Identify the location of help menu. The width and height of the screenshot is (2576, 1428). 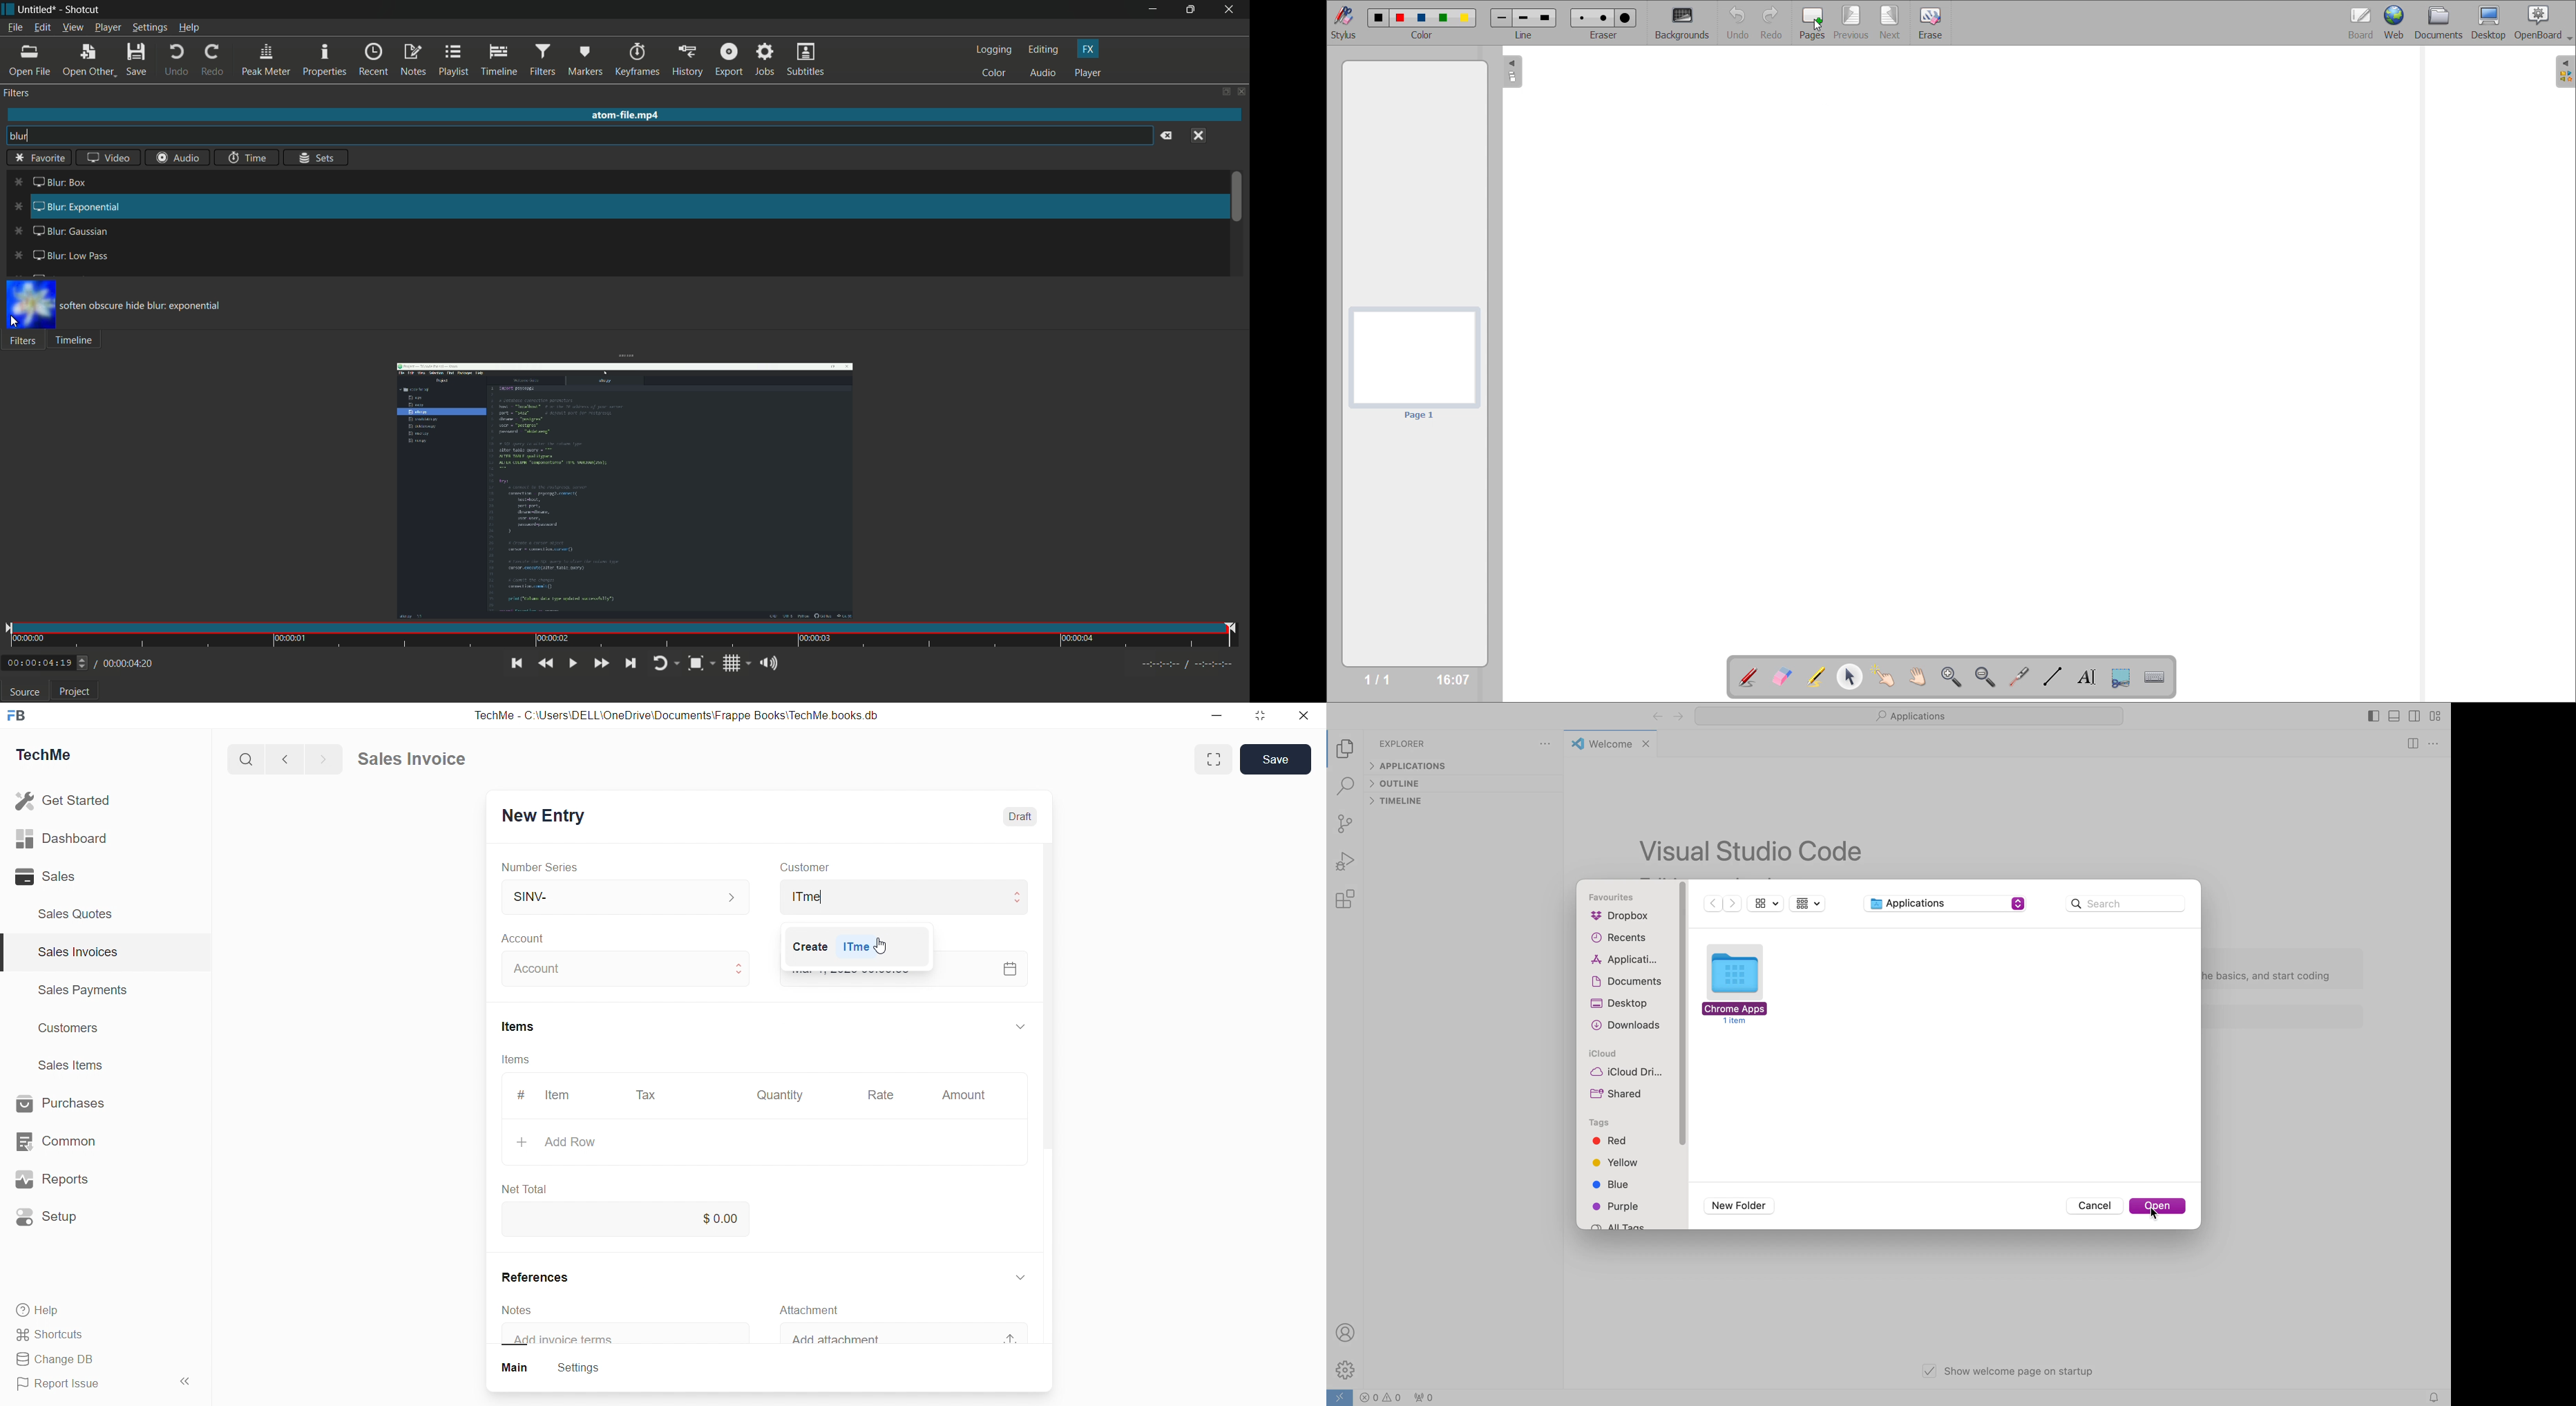
(191, 28).